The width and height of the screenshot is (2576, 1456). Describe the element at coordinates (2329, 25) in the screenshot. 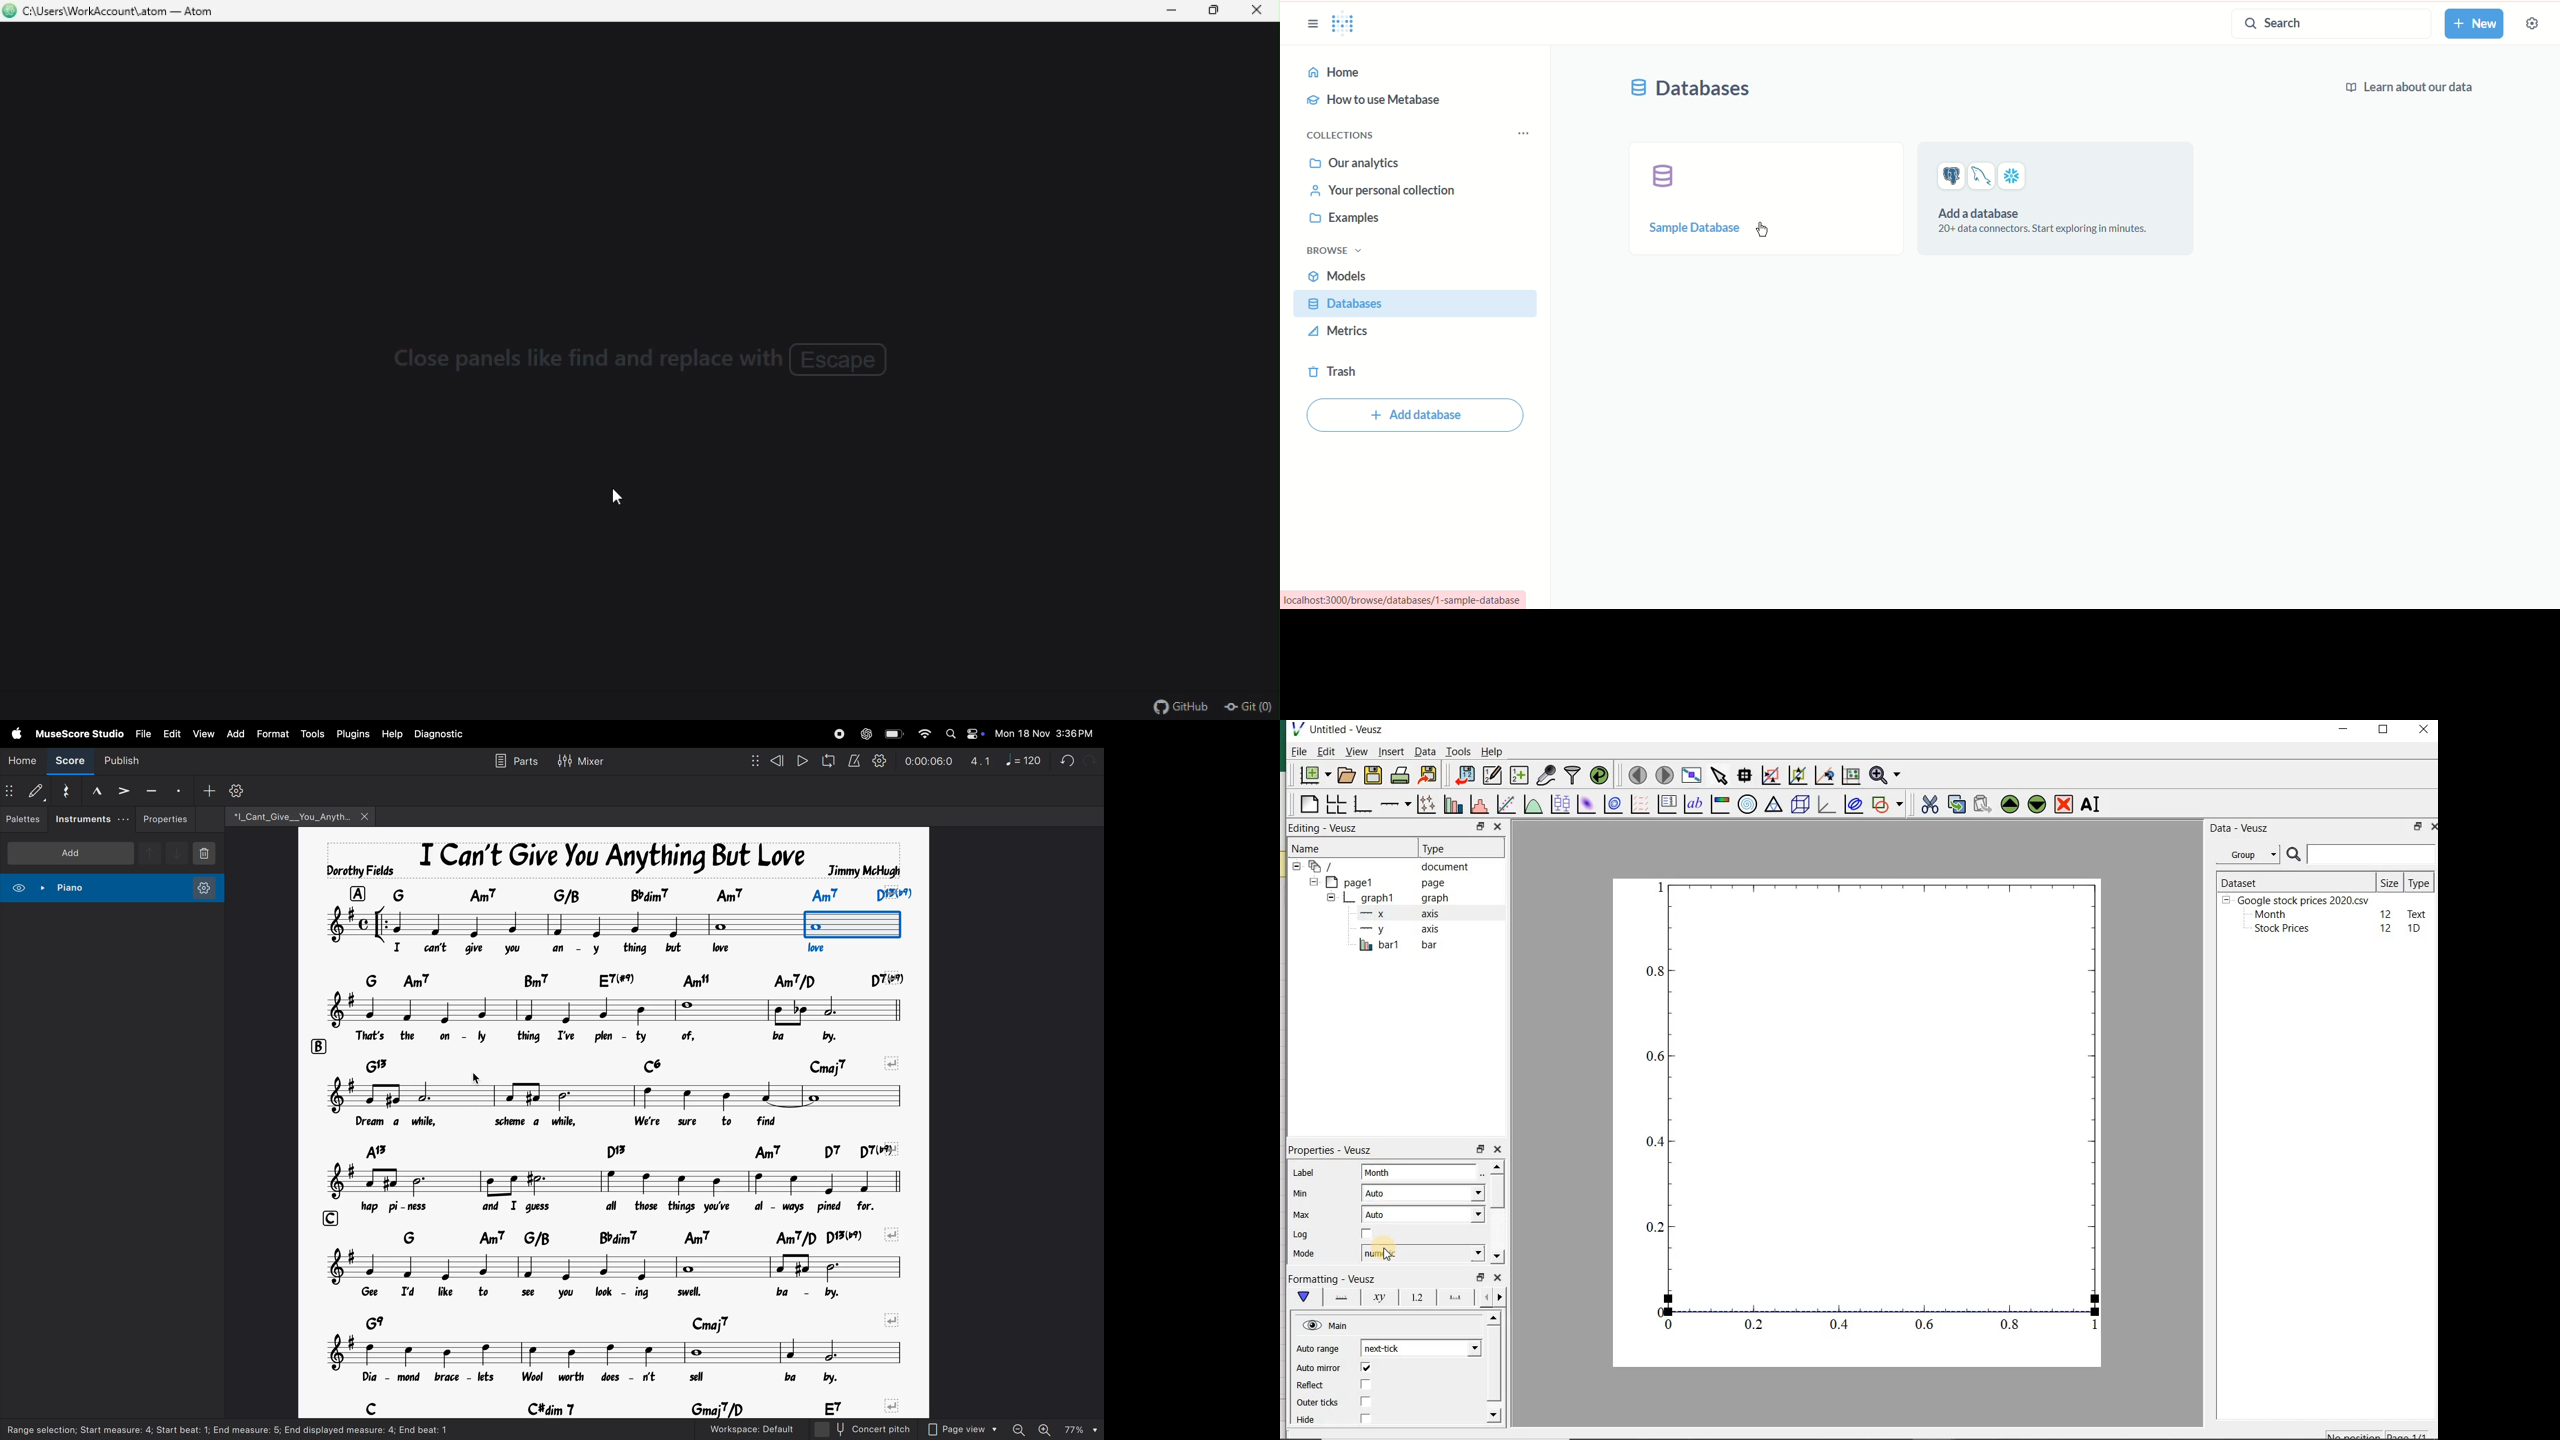

I see `search` at that location.